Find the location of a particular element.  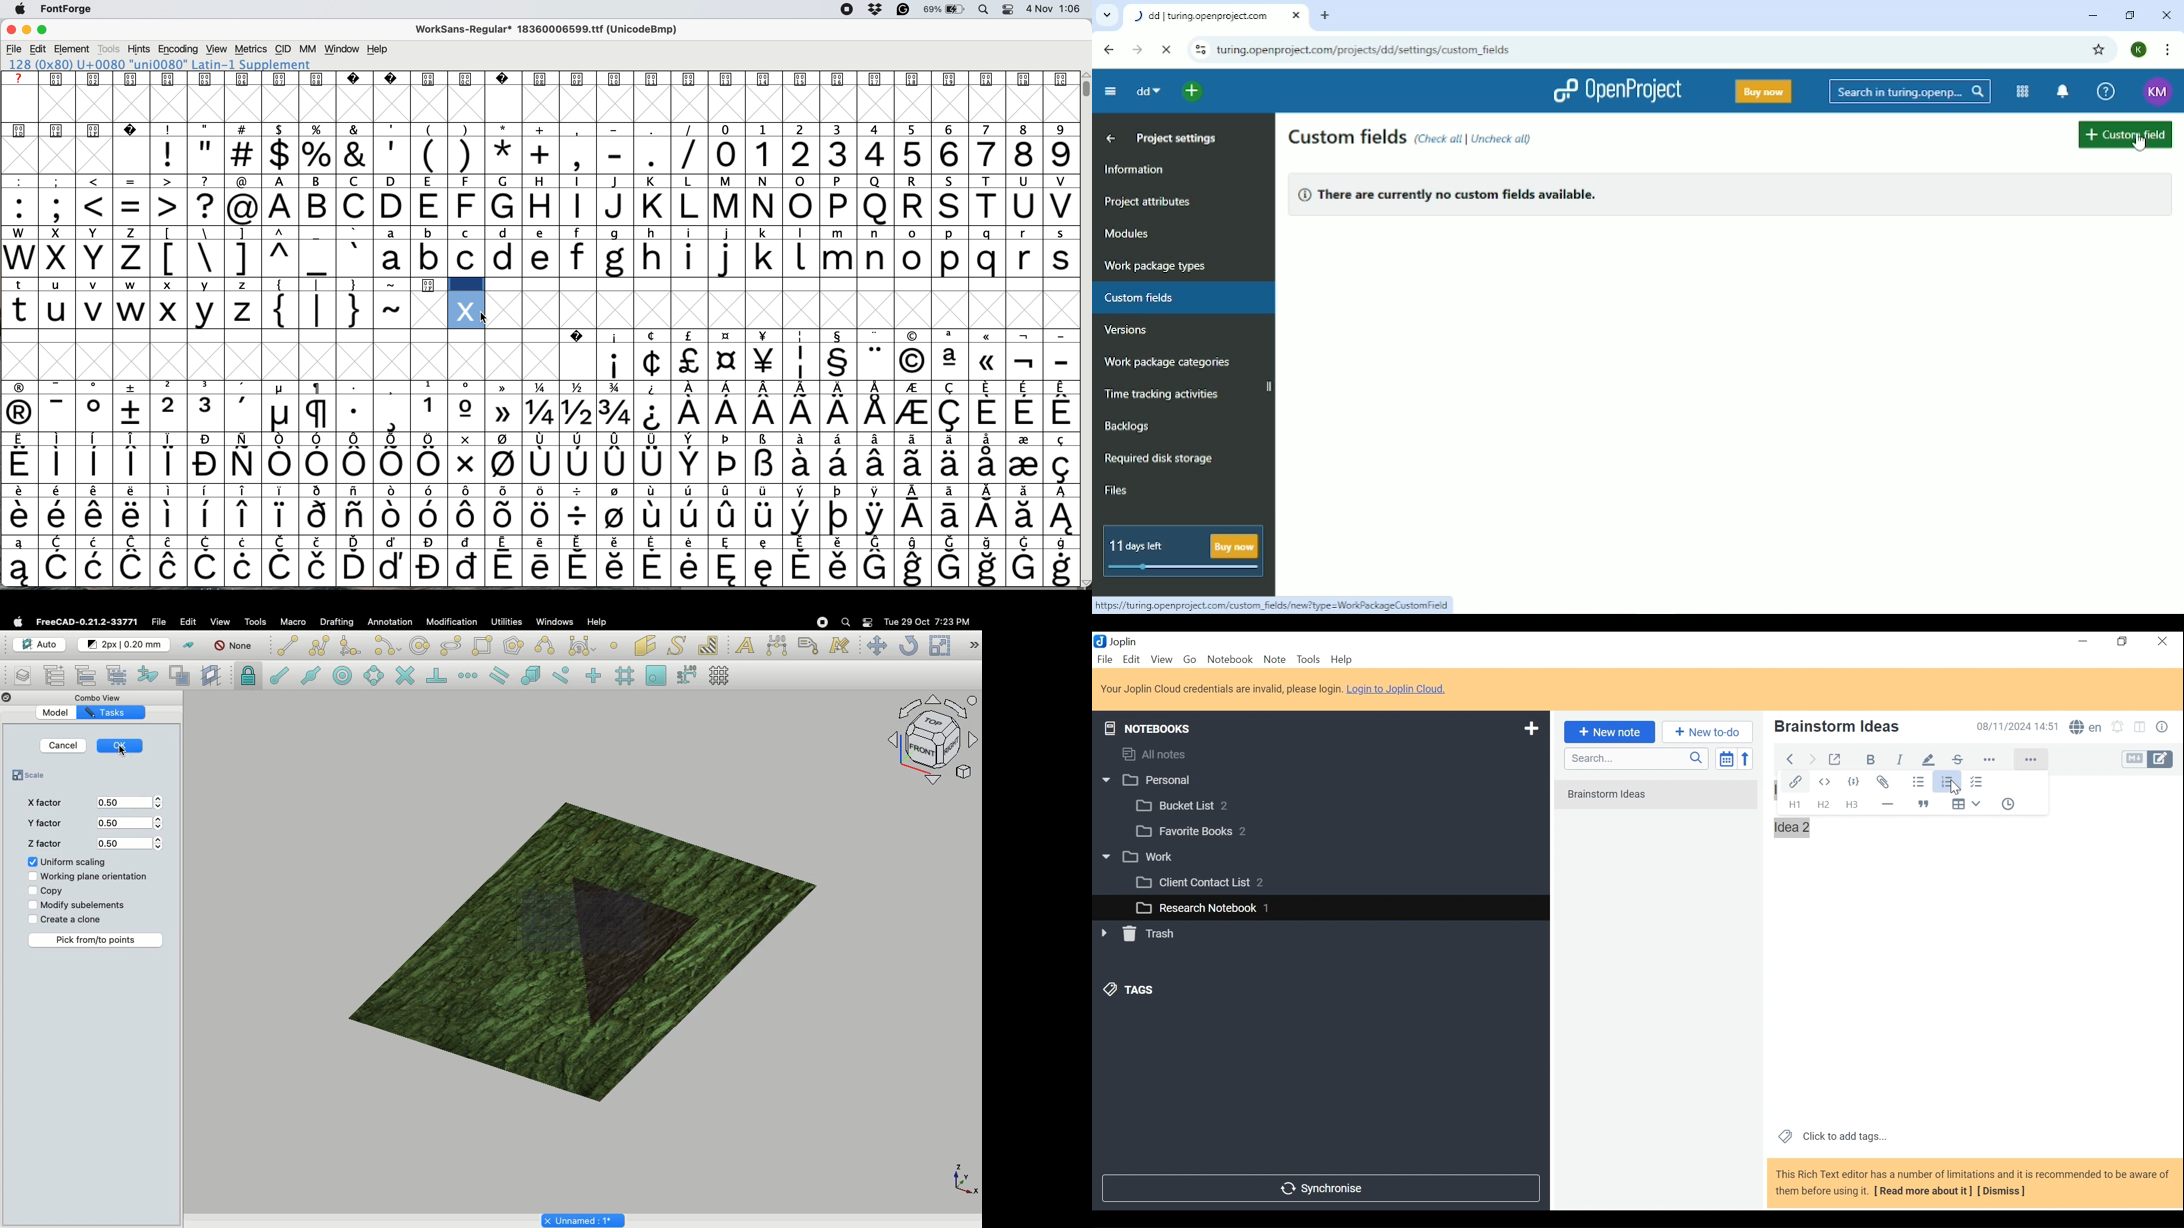

Working plane orientation is located at coordinates (88, 878).